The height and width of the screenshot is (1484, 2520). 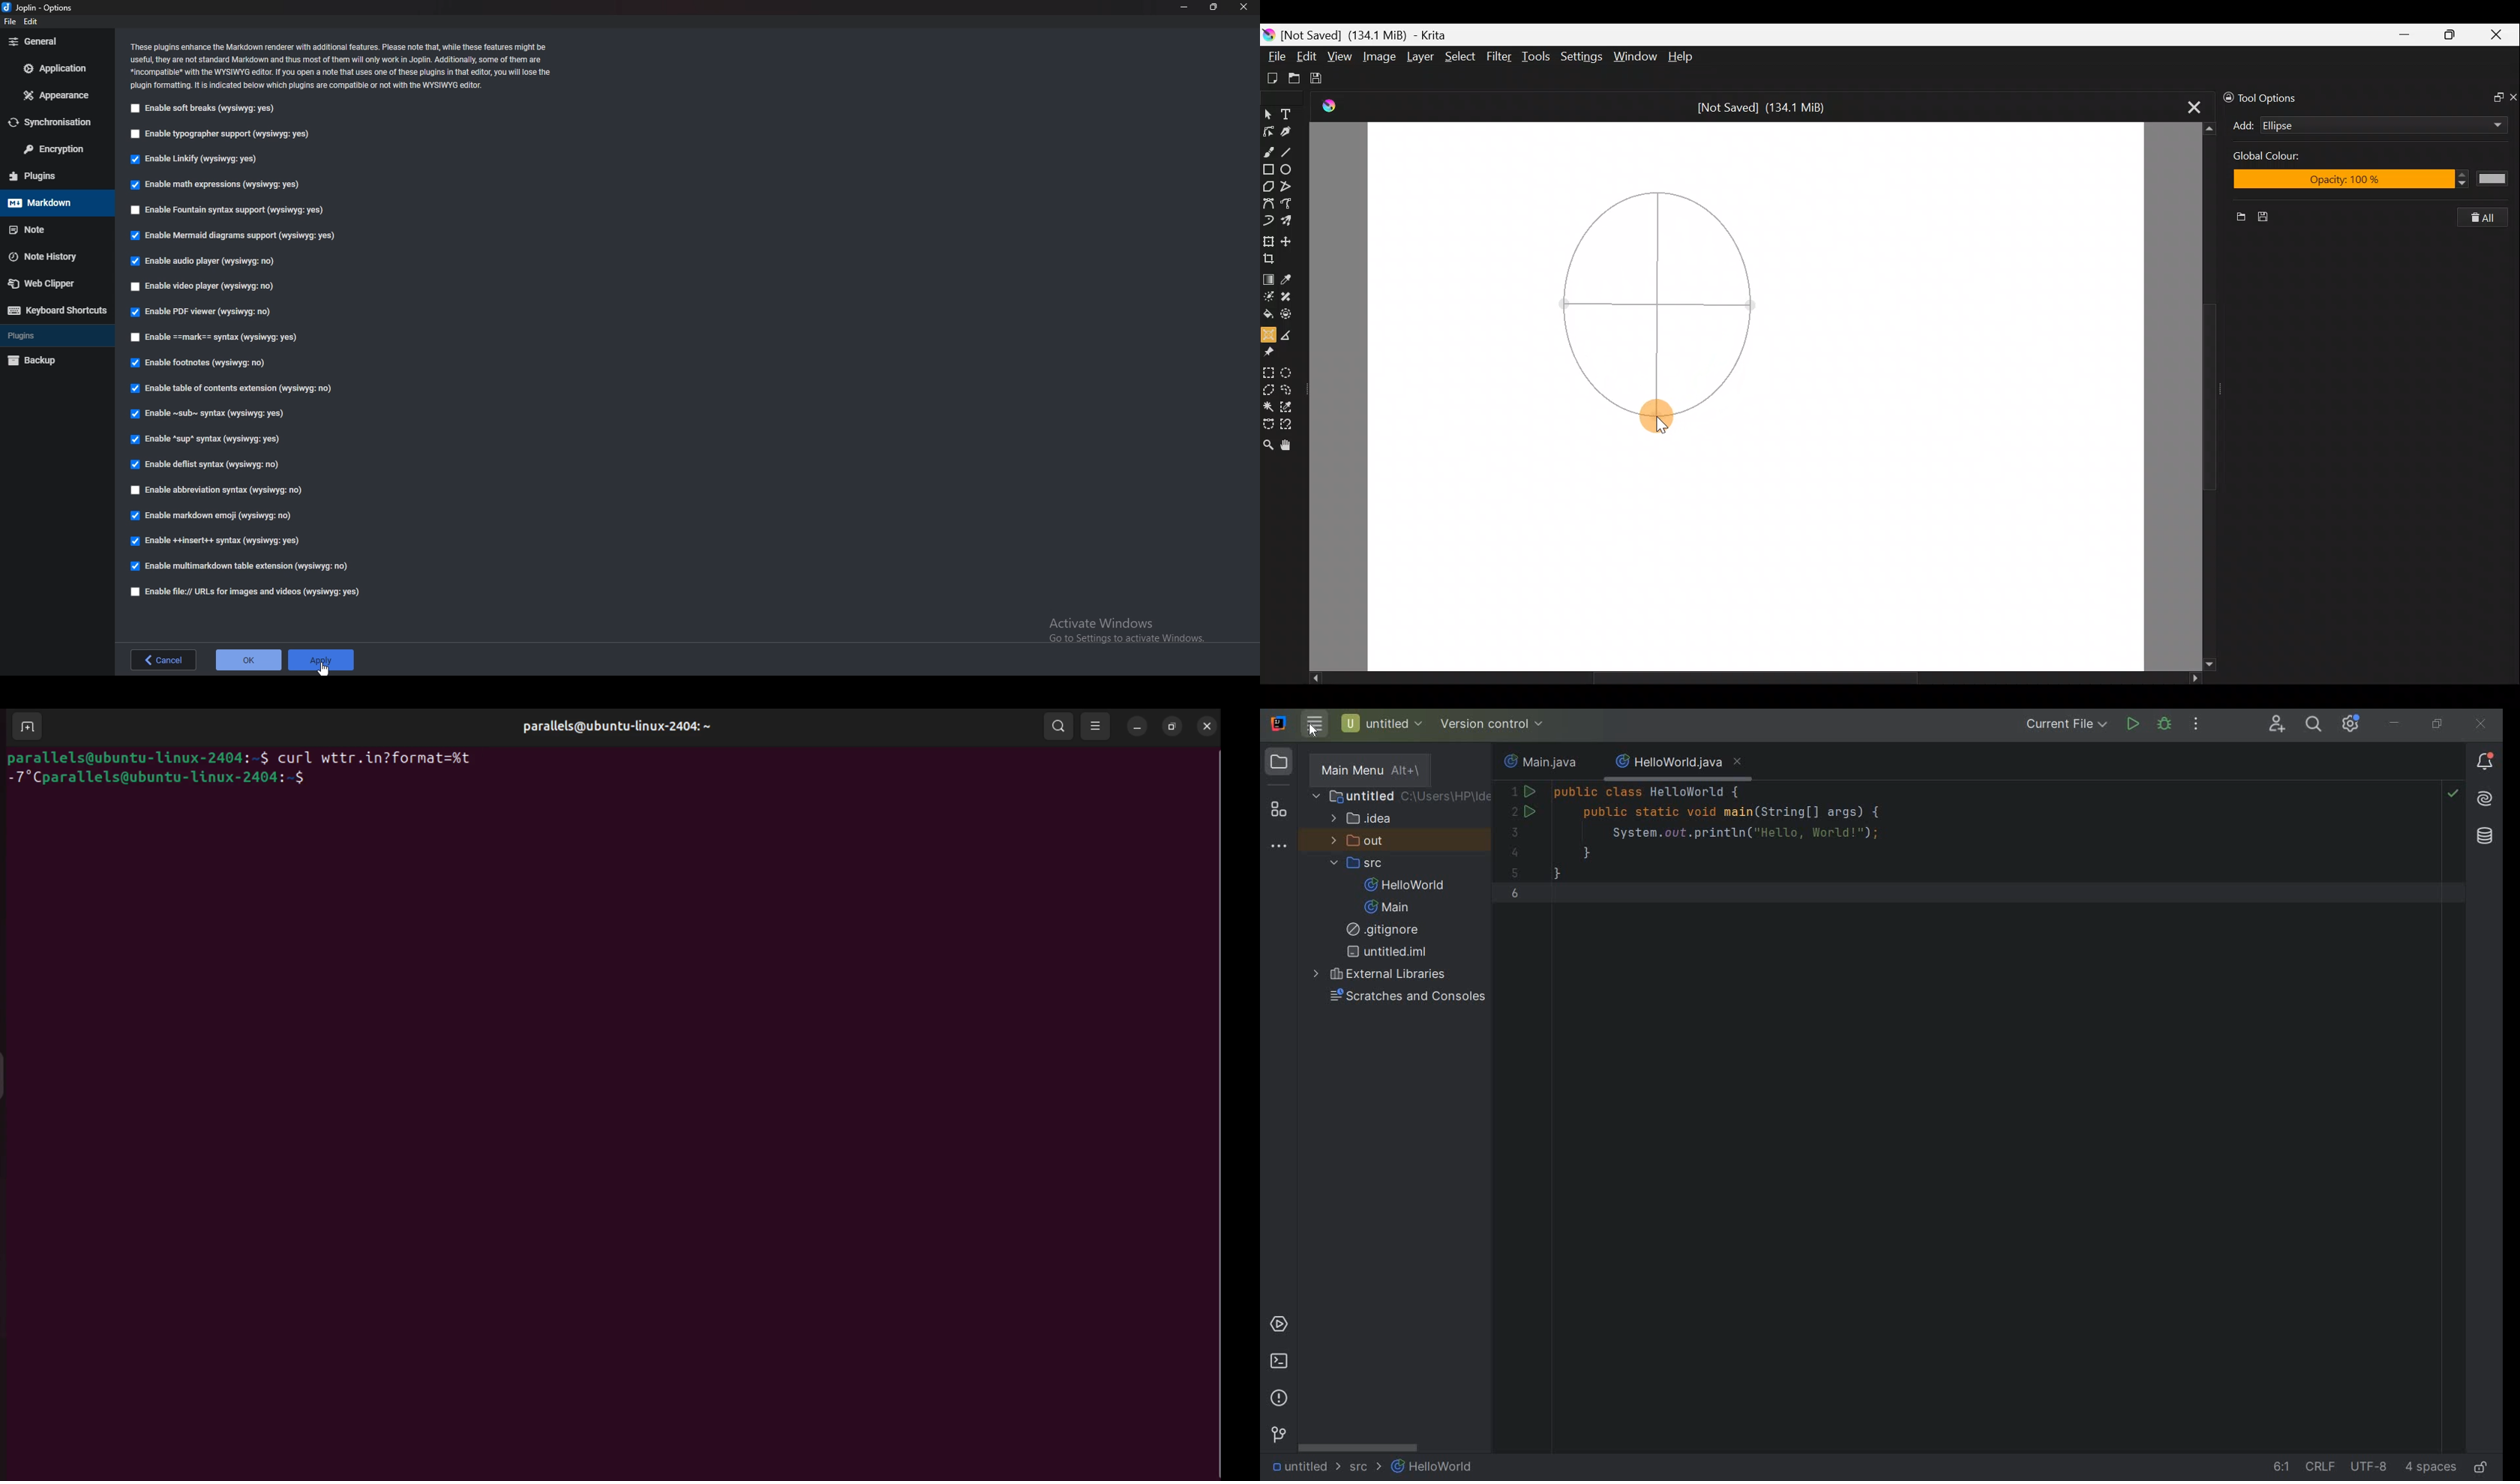 What do you see at coordinates (1580, 56) in the screenshot?
I see `Settings` at bounding box center [1580, 56].